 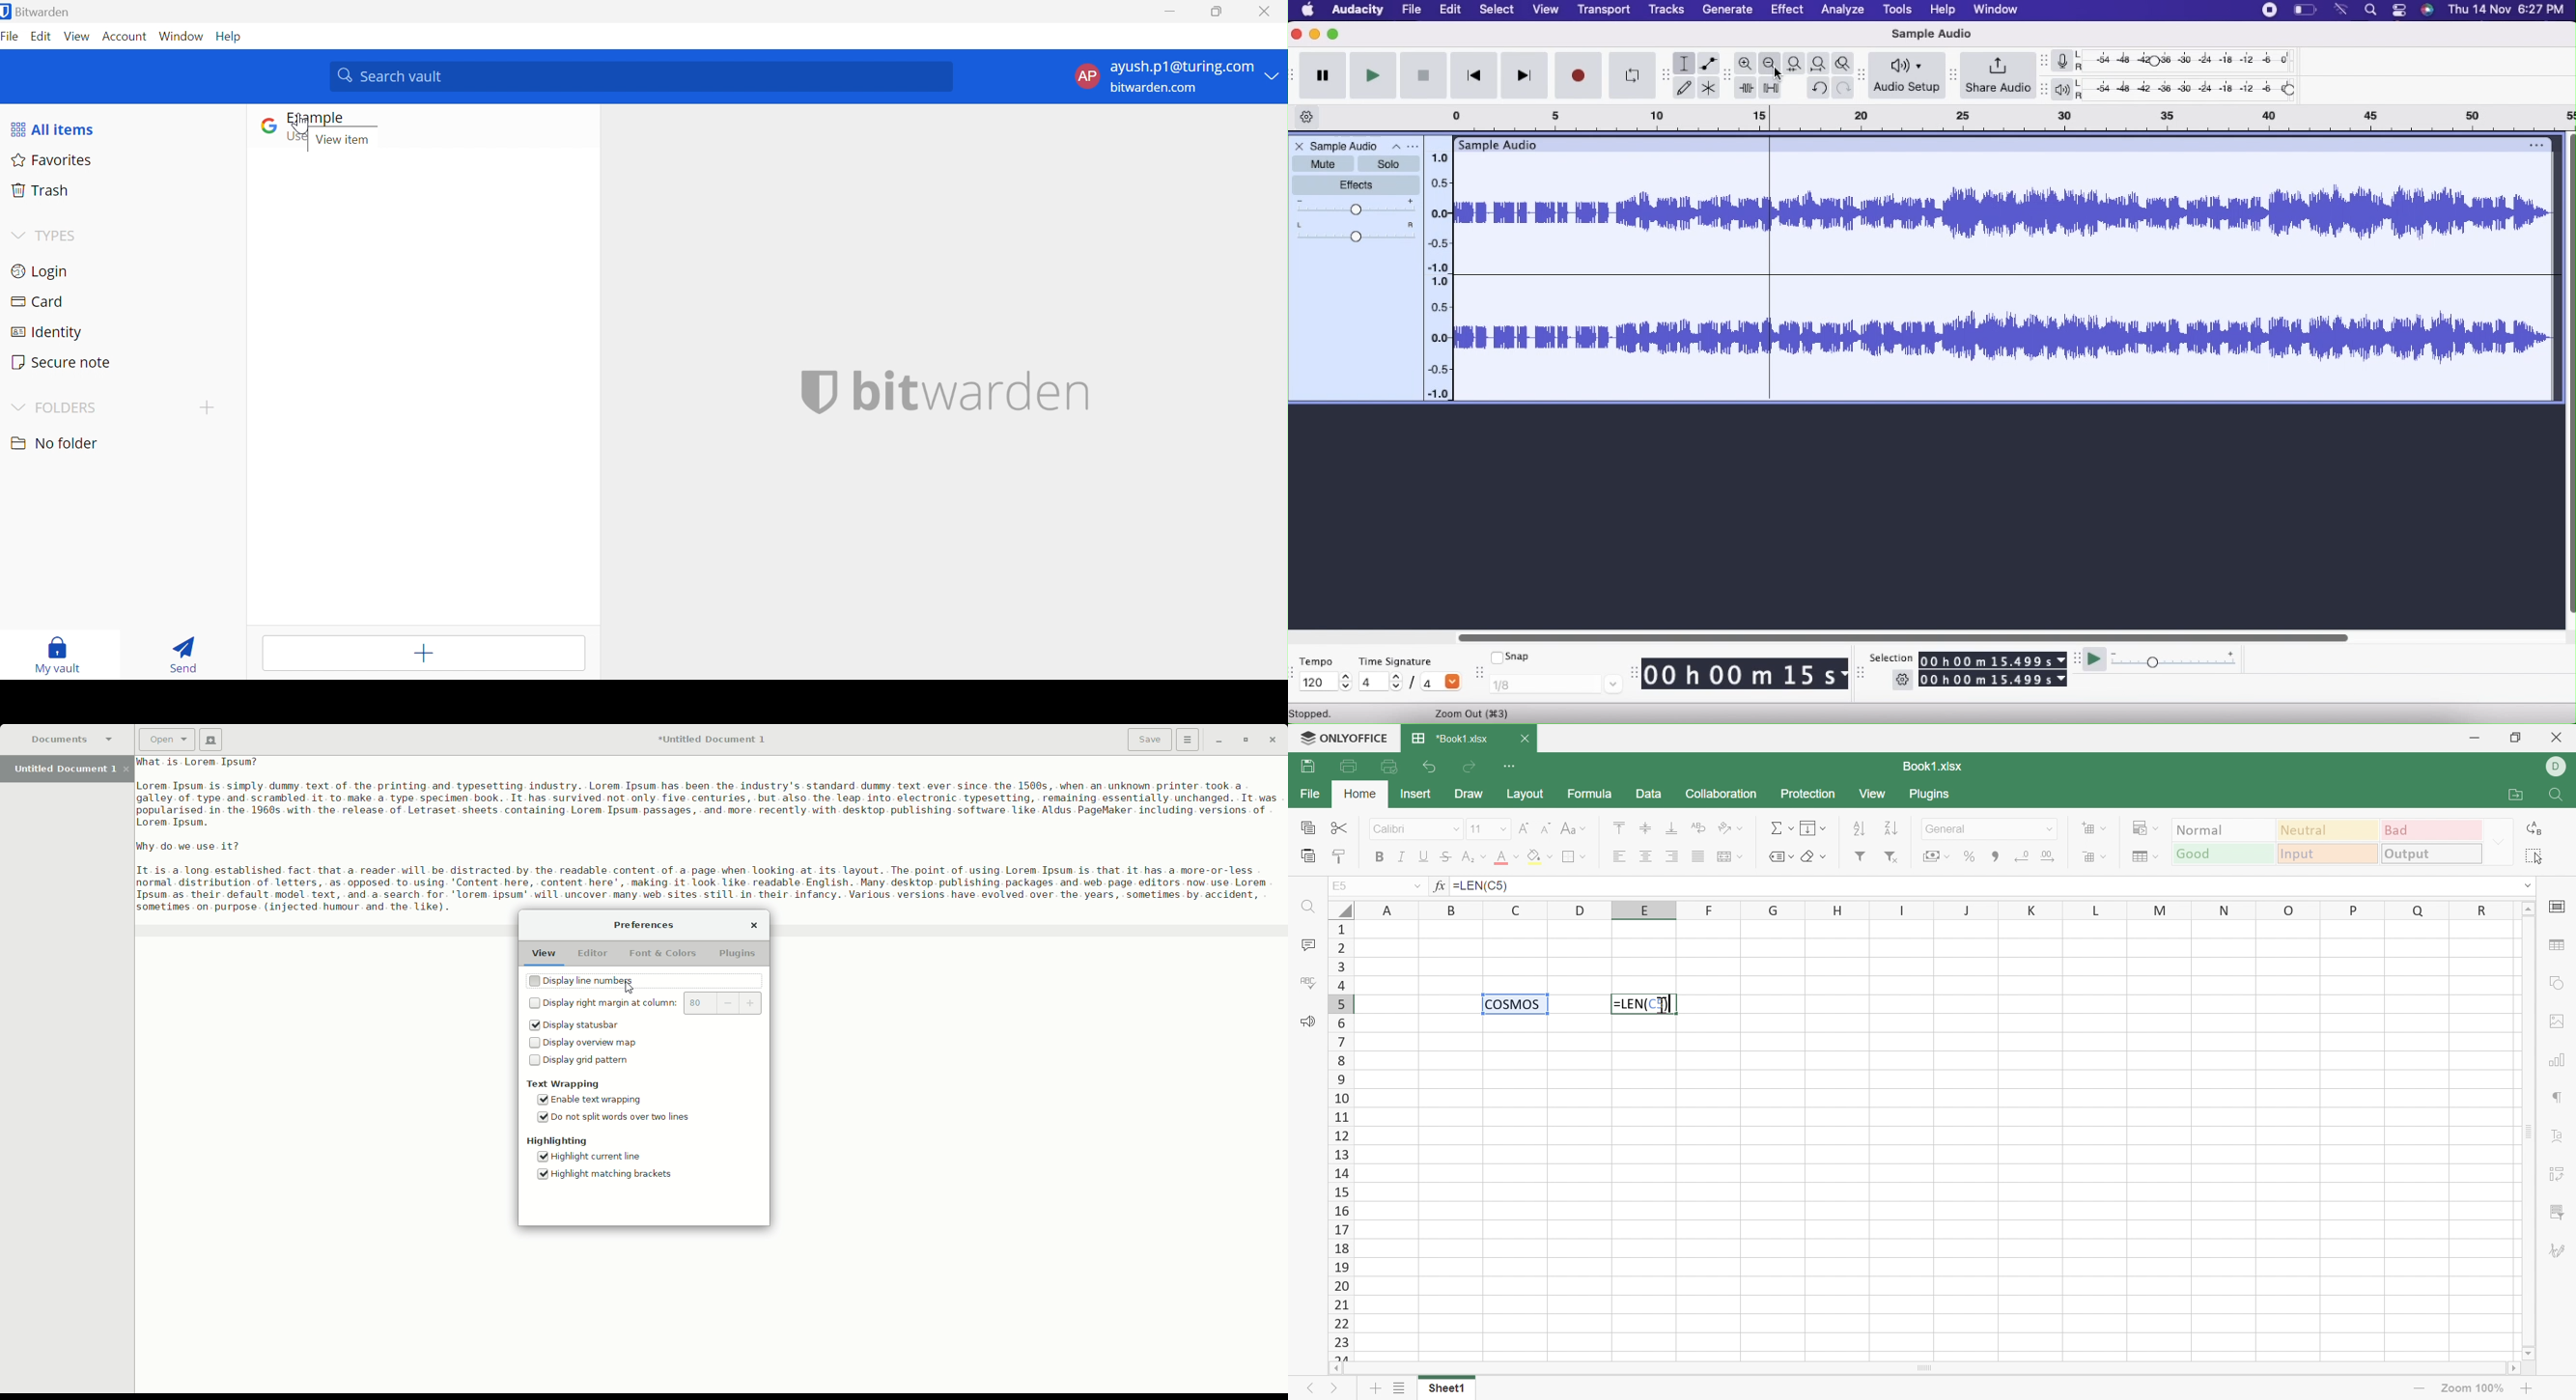 I want to click on 4, so click(x=1382, y=683).